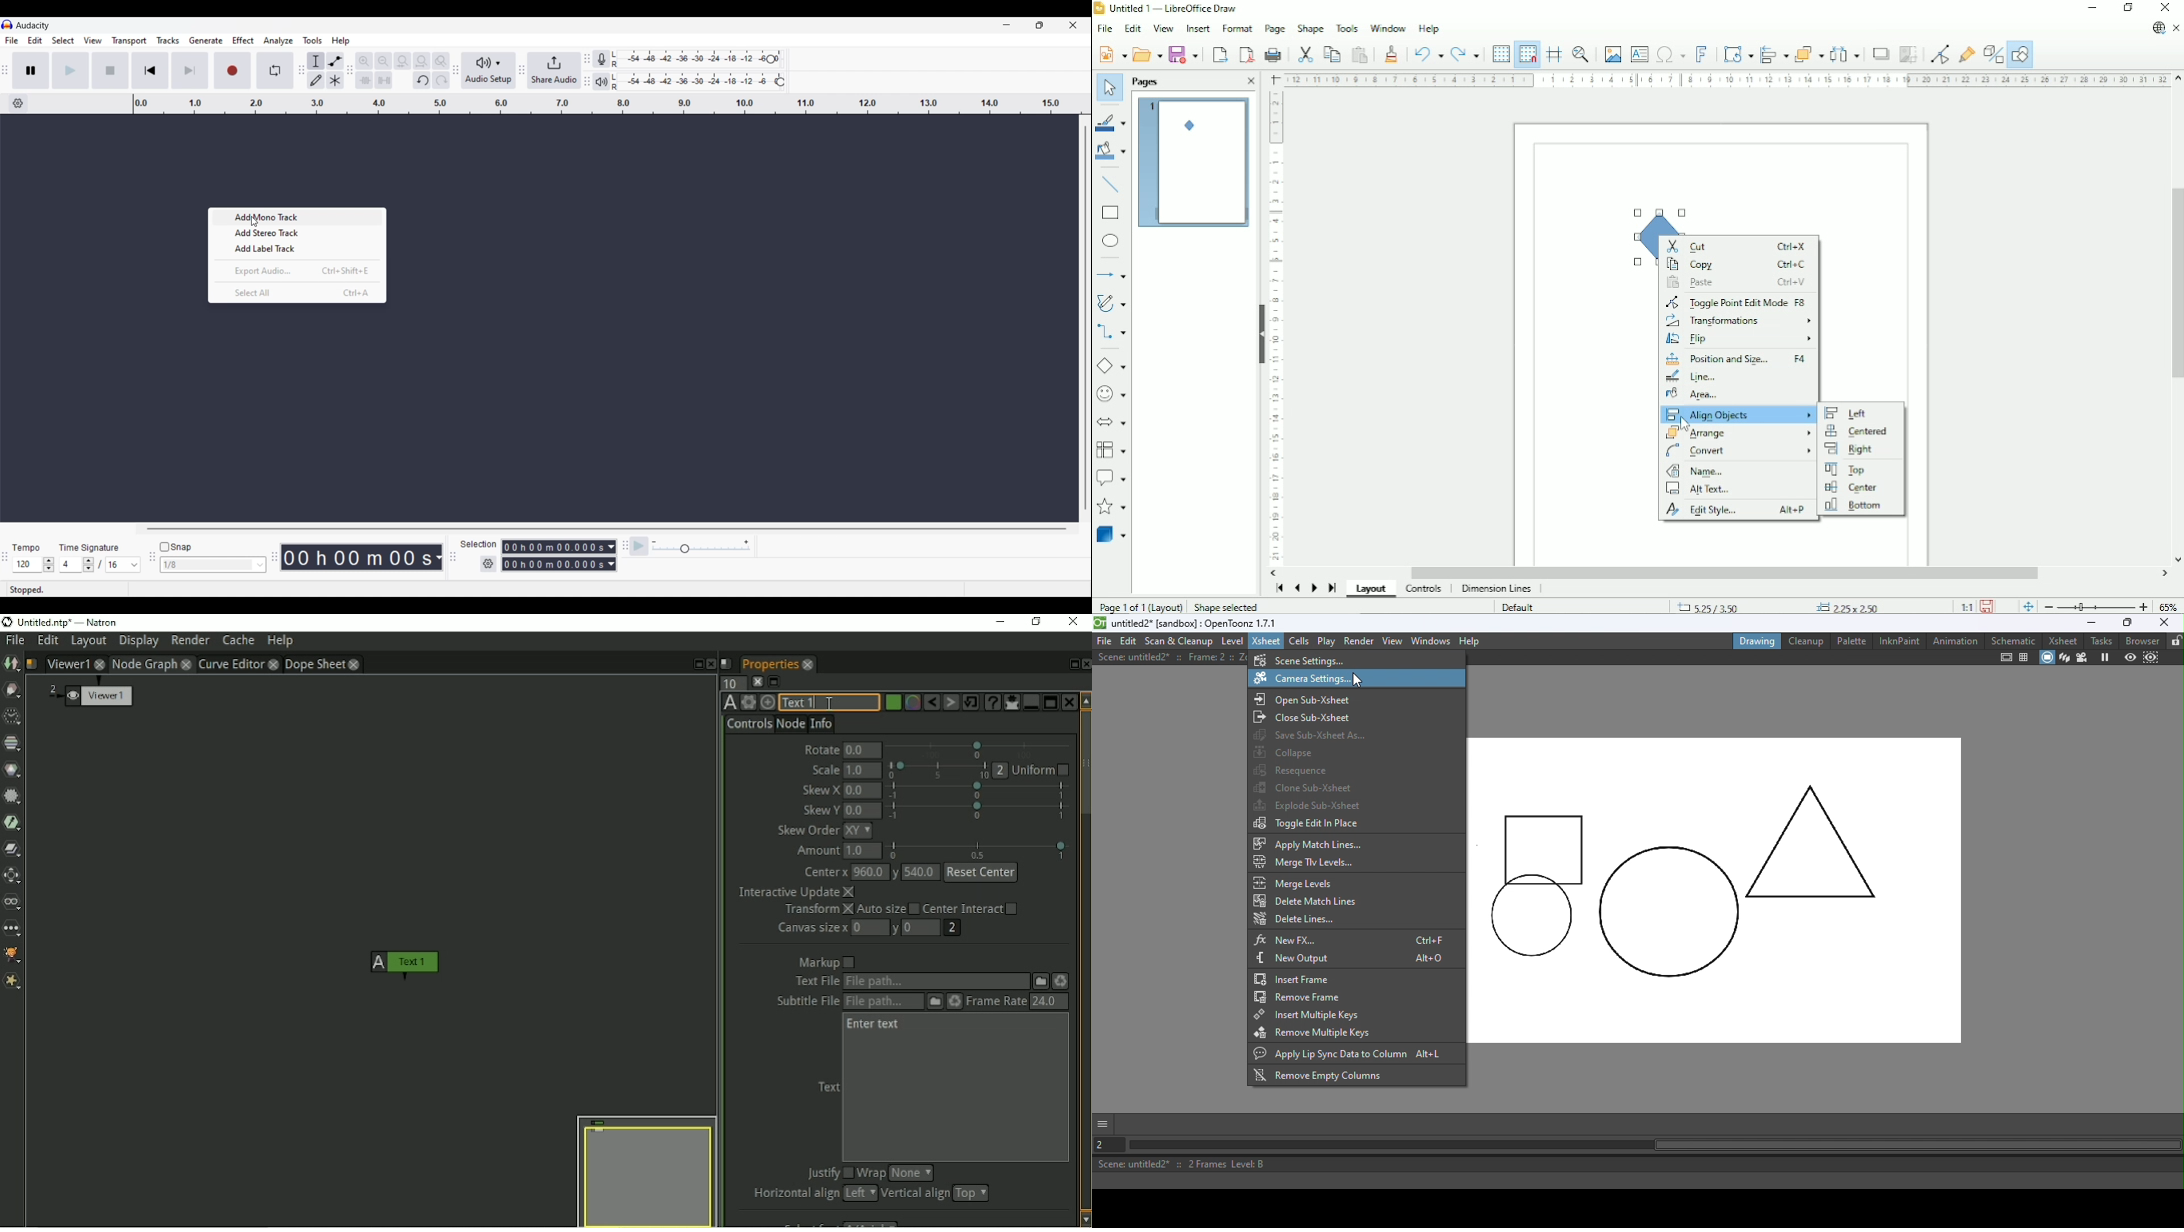 This screenshot has height=1232, width=2184. Describe the element at coordinates (893, 929) in the screenshot. I see `y` at that location.